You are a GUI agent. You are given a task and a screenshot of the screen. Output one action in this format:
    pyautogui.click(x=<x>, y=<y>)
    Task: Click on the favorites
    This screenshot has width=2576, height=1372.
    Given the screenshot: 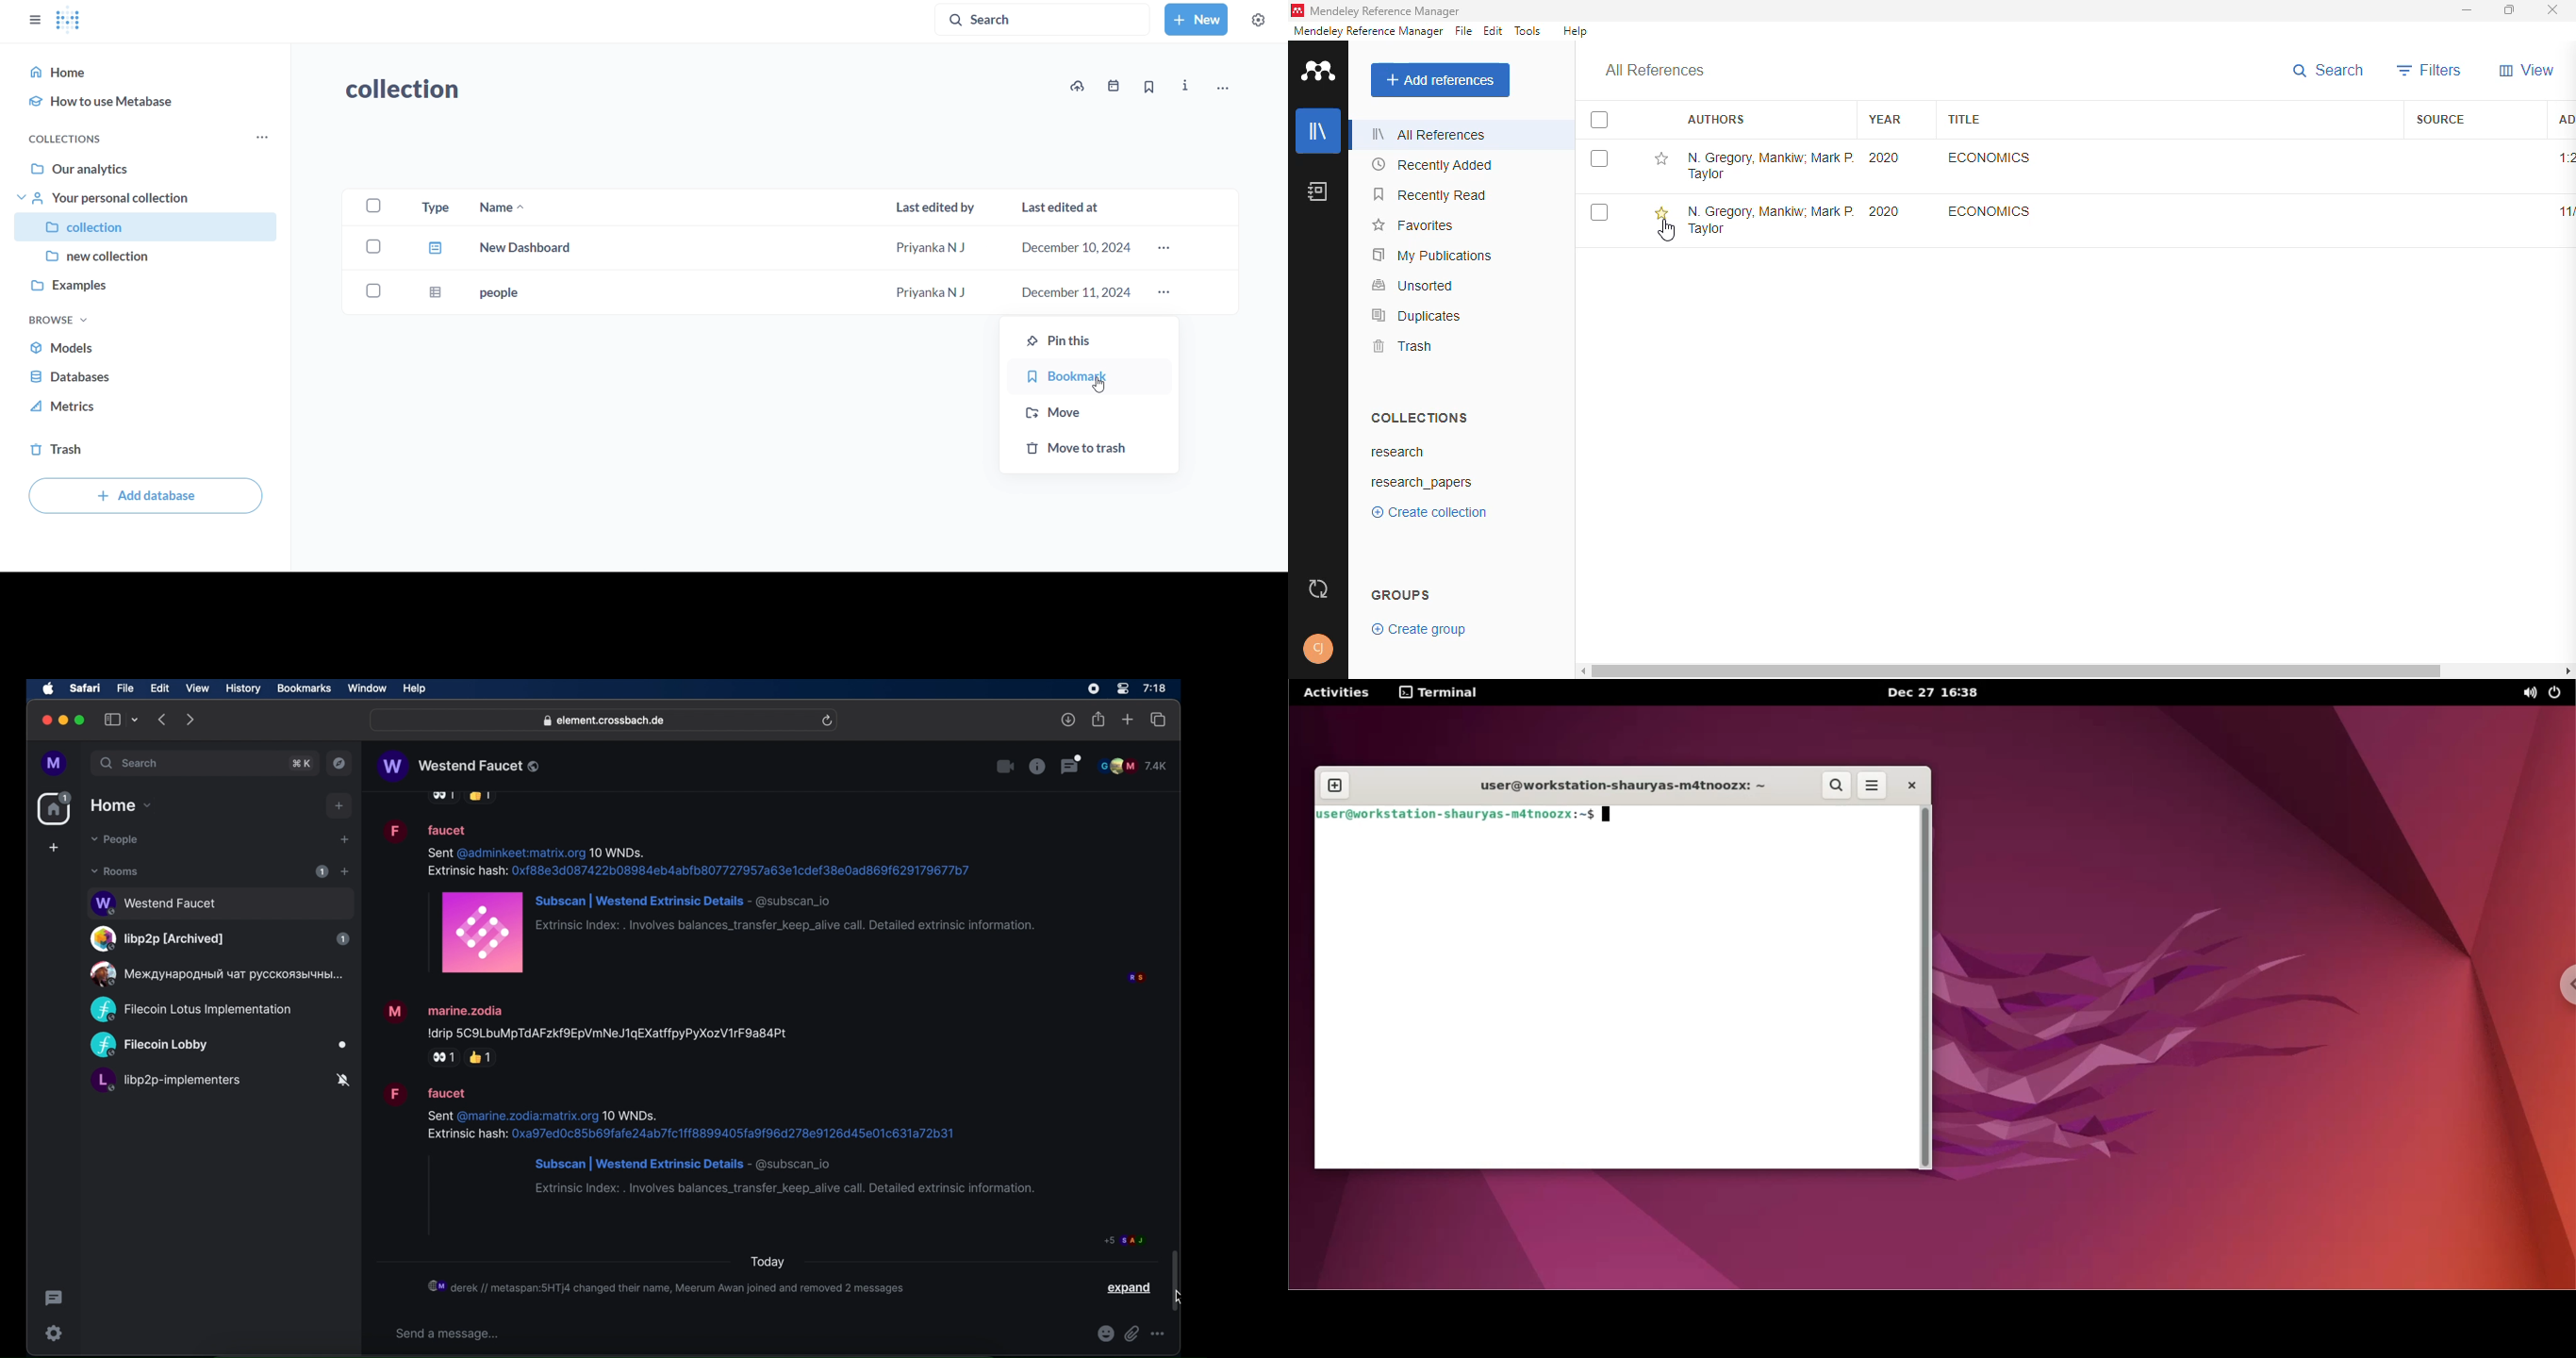 What is the action you would take?
    pyautogui.click(x=1412, y=225)
    